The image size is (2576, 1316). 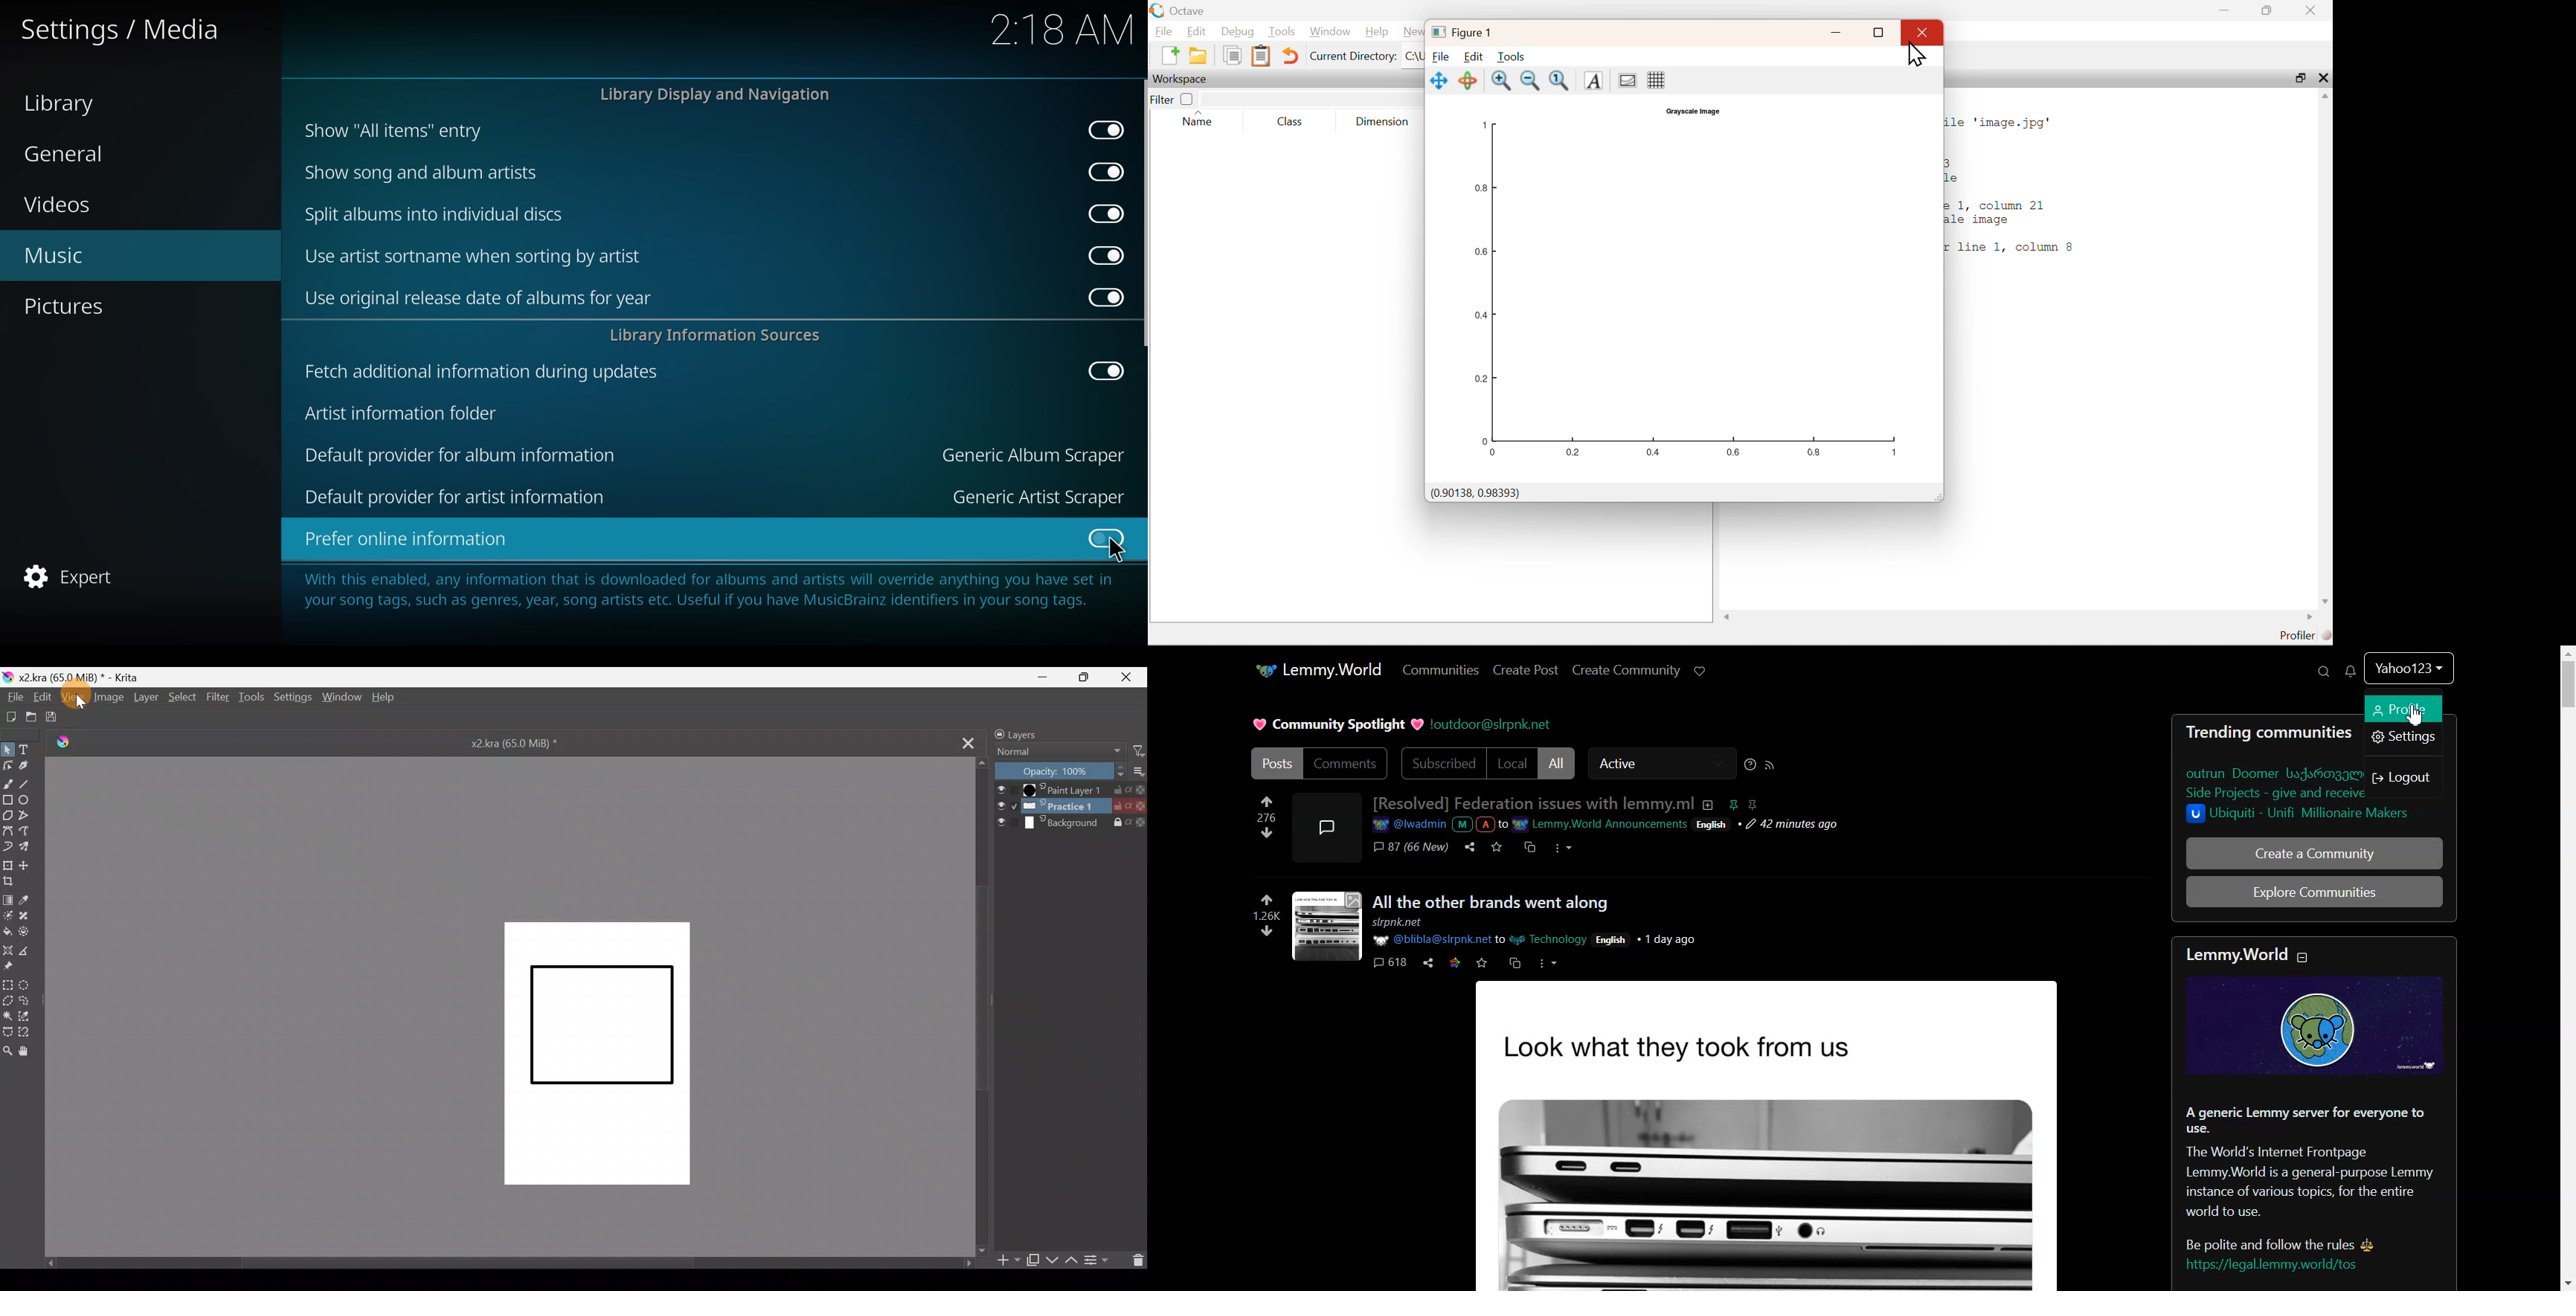 I want to click on Layer opacity, so click(x=1061, y=772).